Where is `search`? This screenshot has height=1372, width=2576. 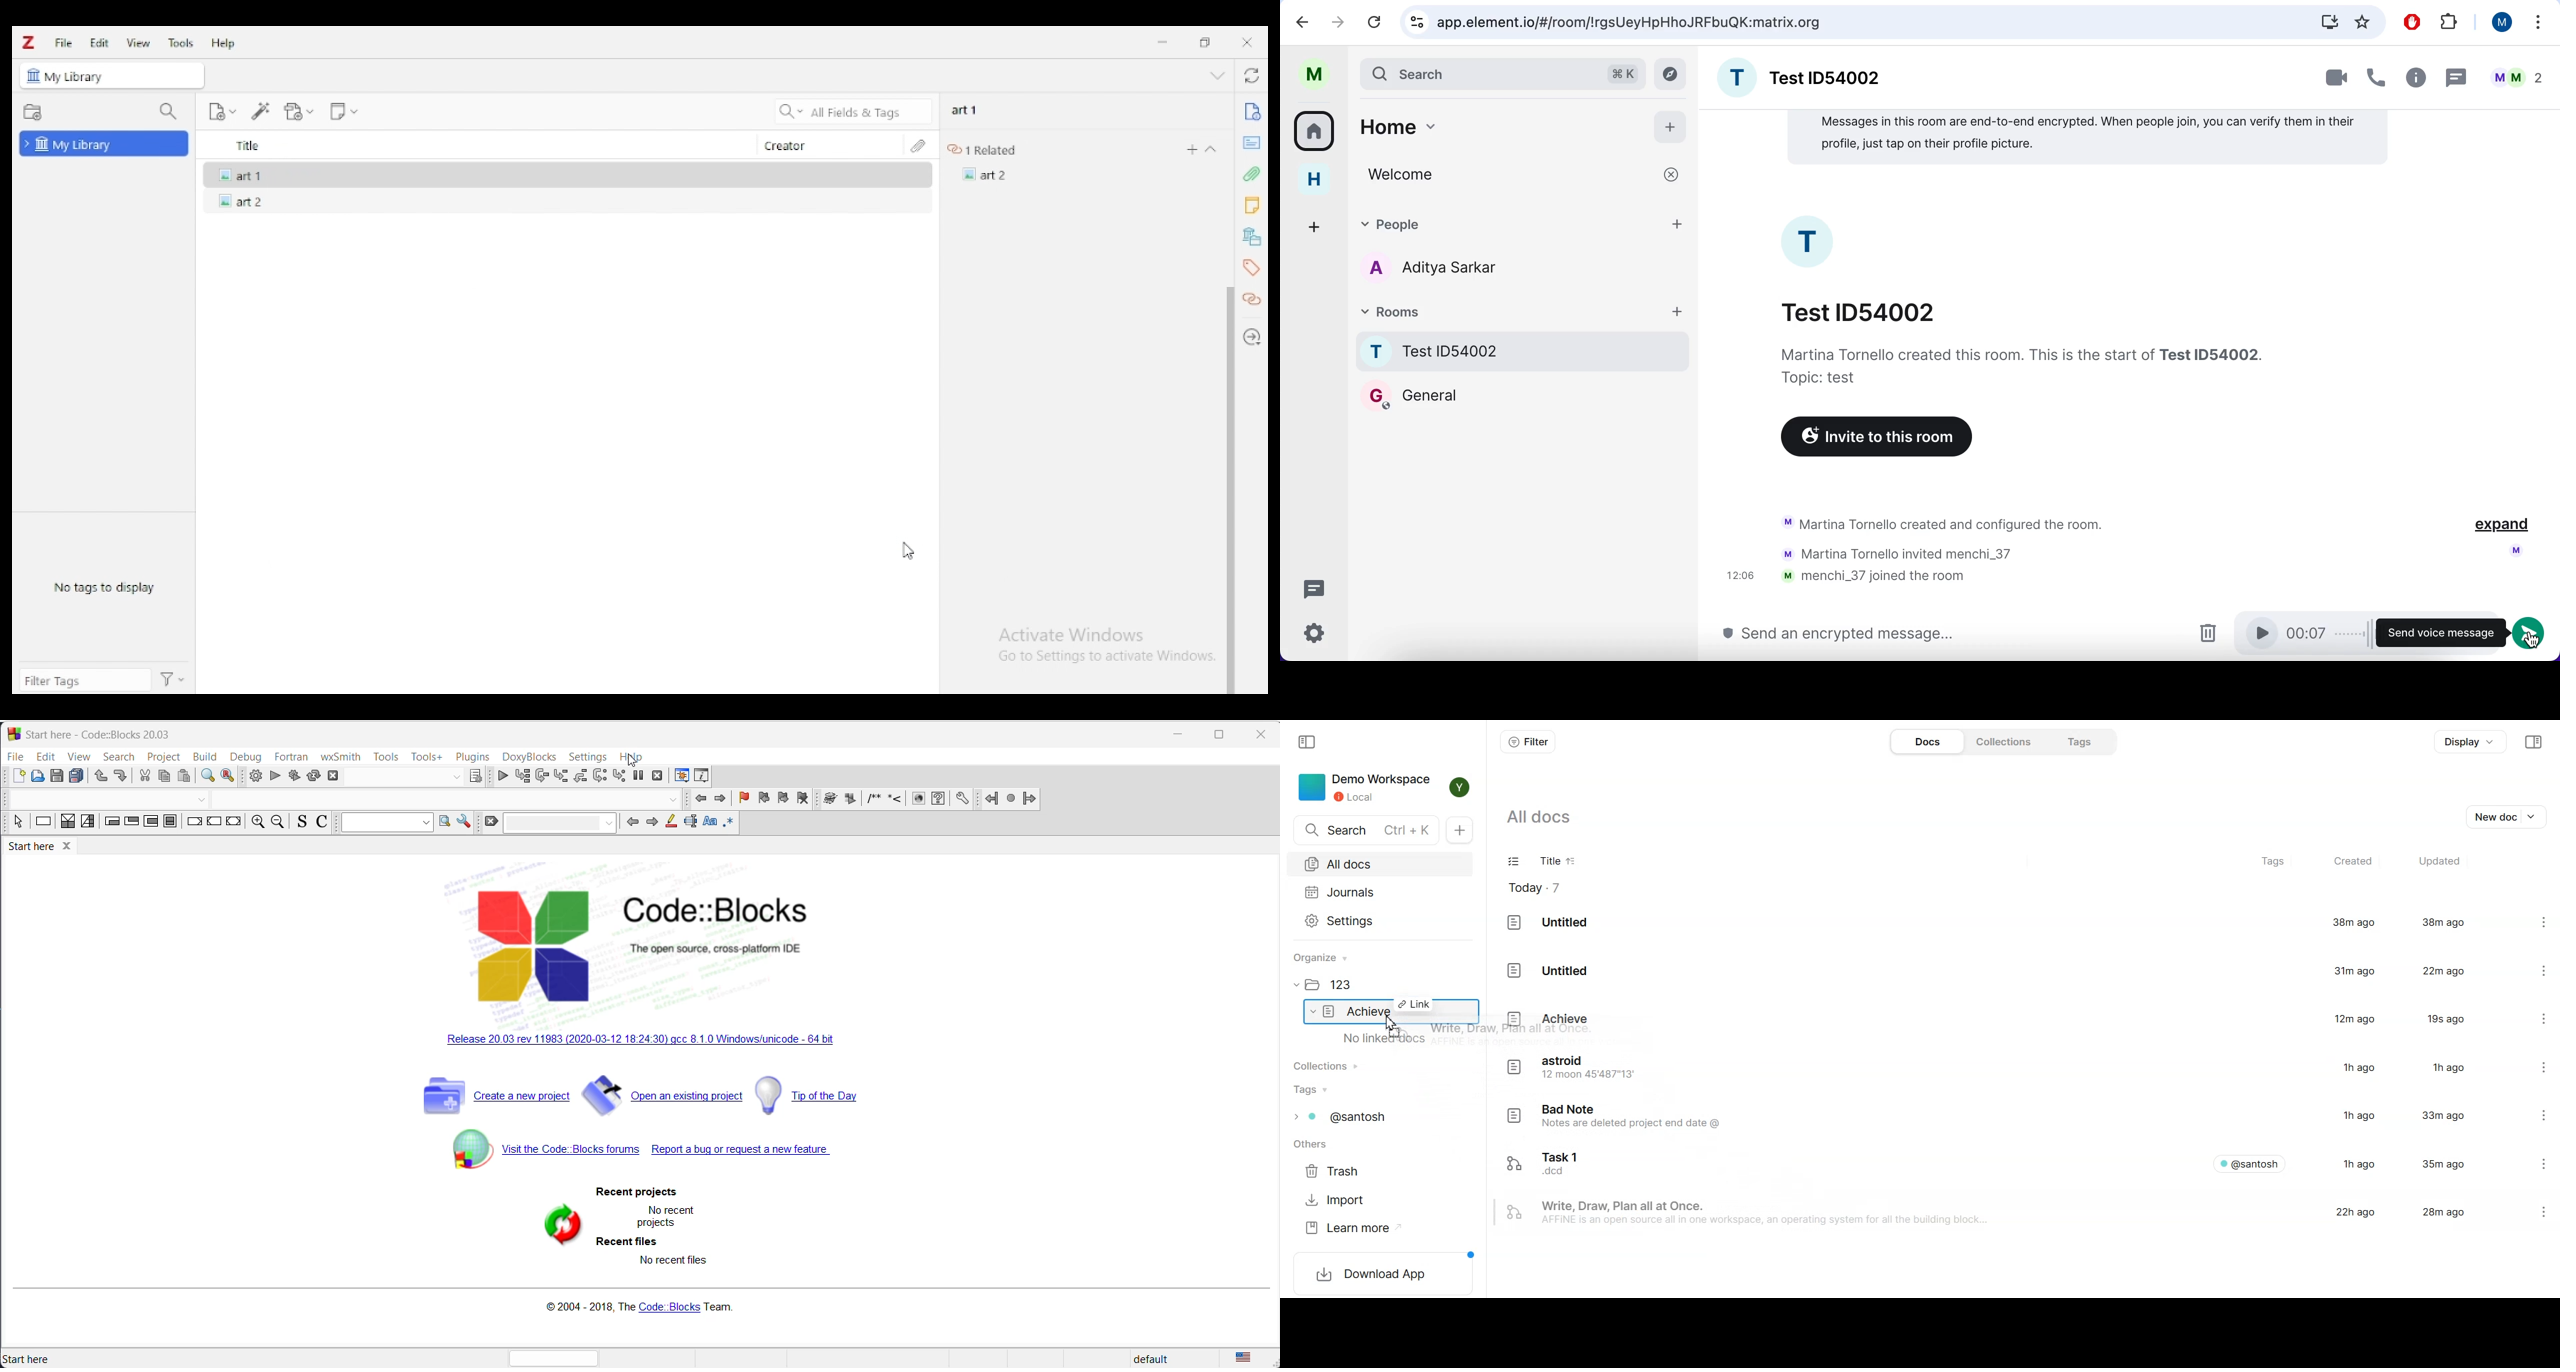
search is located at coordinates (1477, 73).